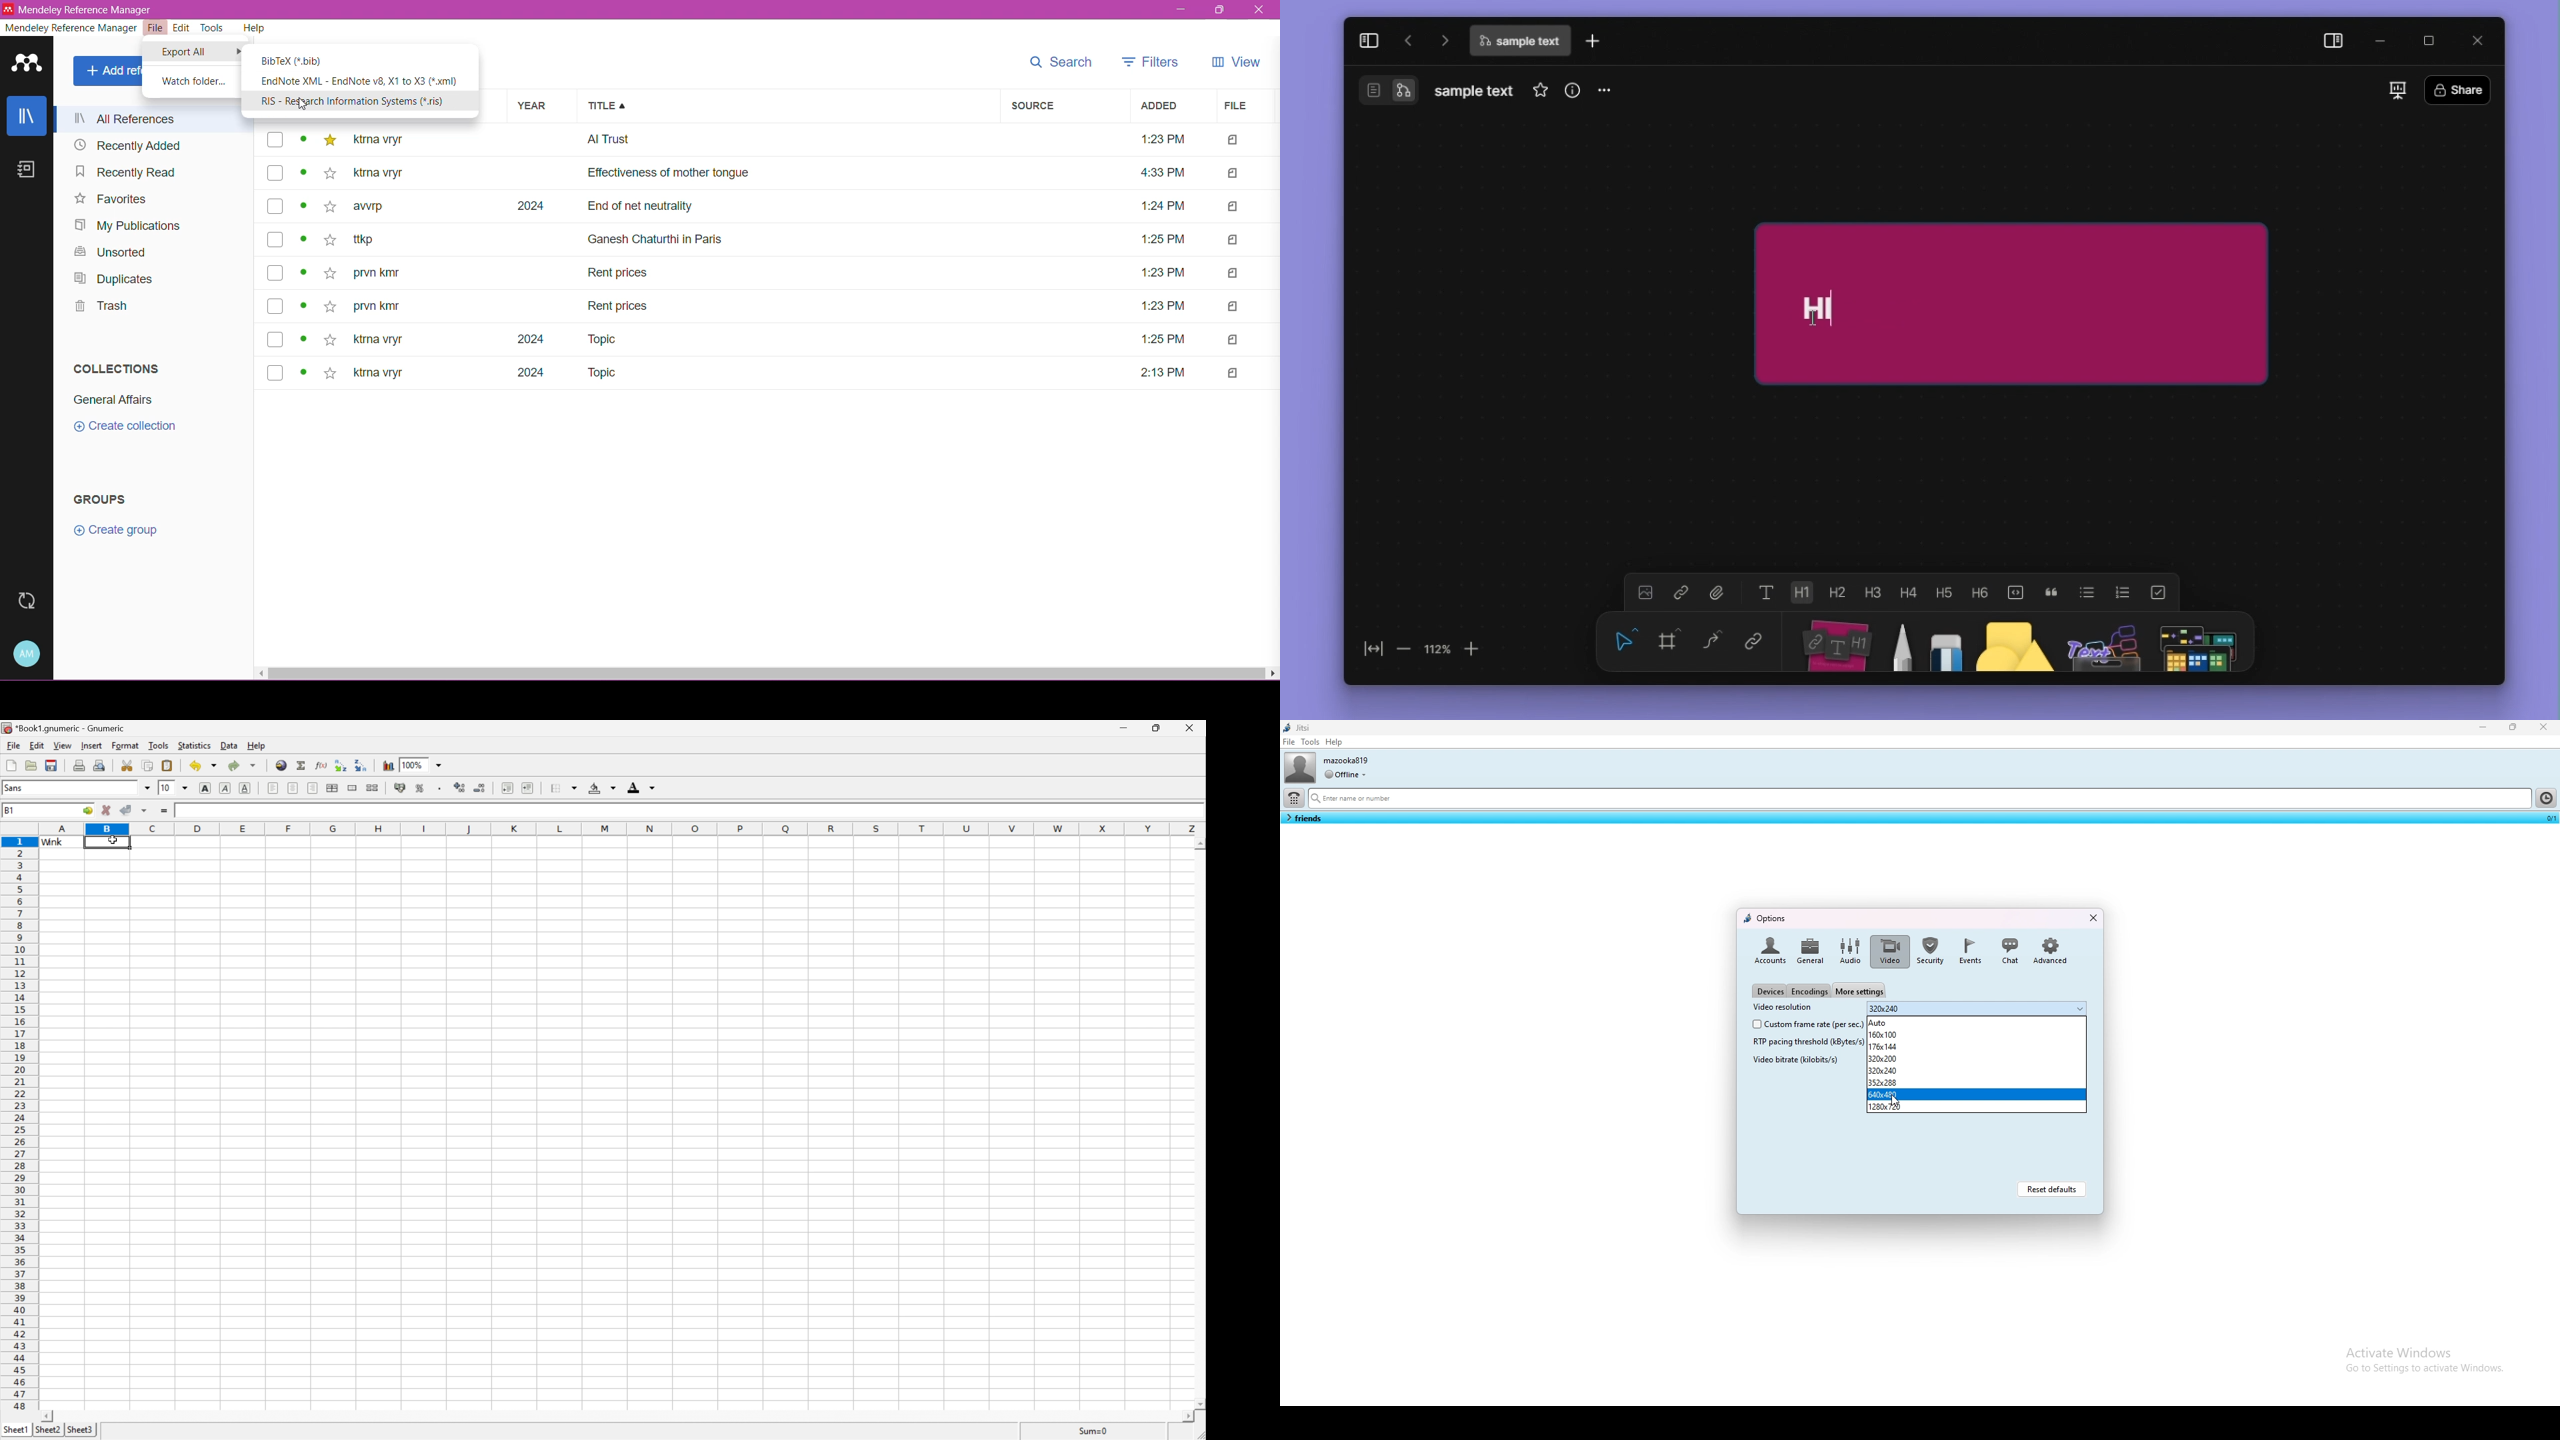 The width and height of the screenshot is (2576, 1456). What do you see at coordinates (301, 765) in the screenshot?
I see `sum in current cell` at bounding box center [301, 765].